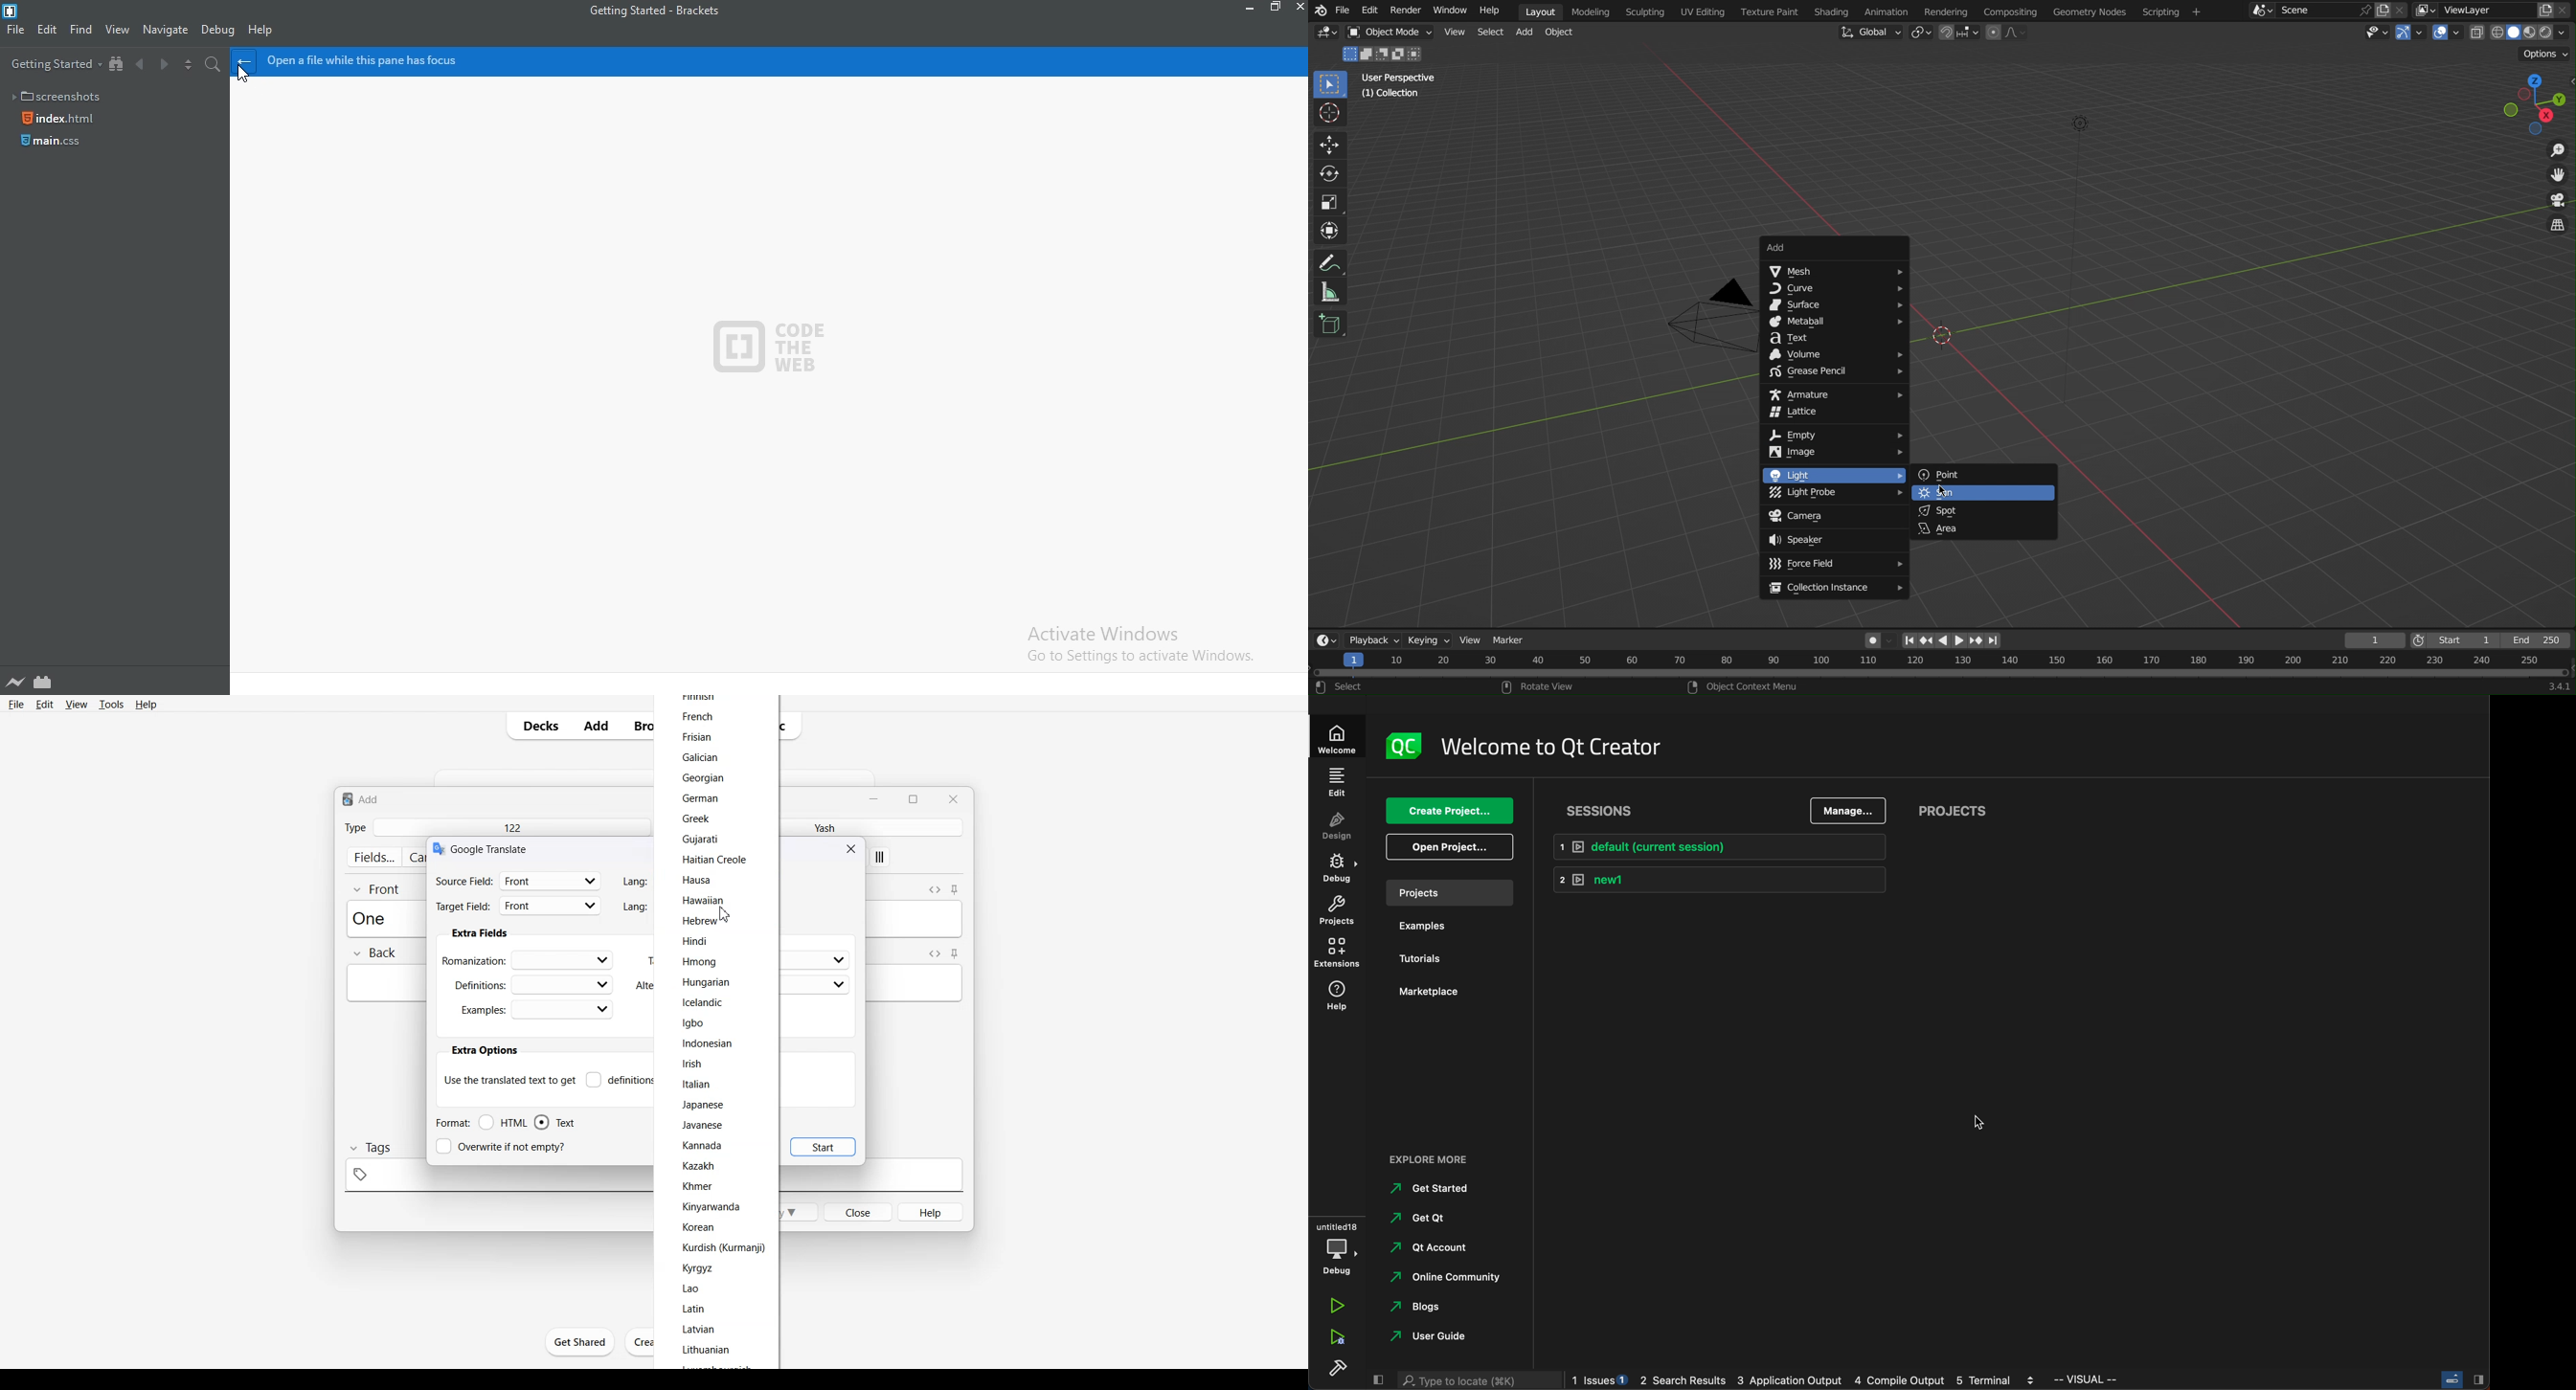  Describe the element at coordinates (694, 1022) in the screenshot. I see `Igbo.` at that location.